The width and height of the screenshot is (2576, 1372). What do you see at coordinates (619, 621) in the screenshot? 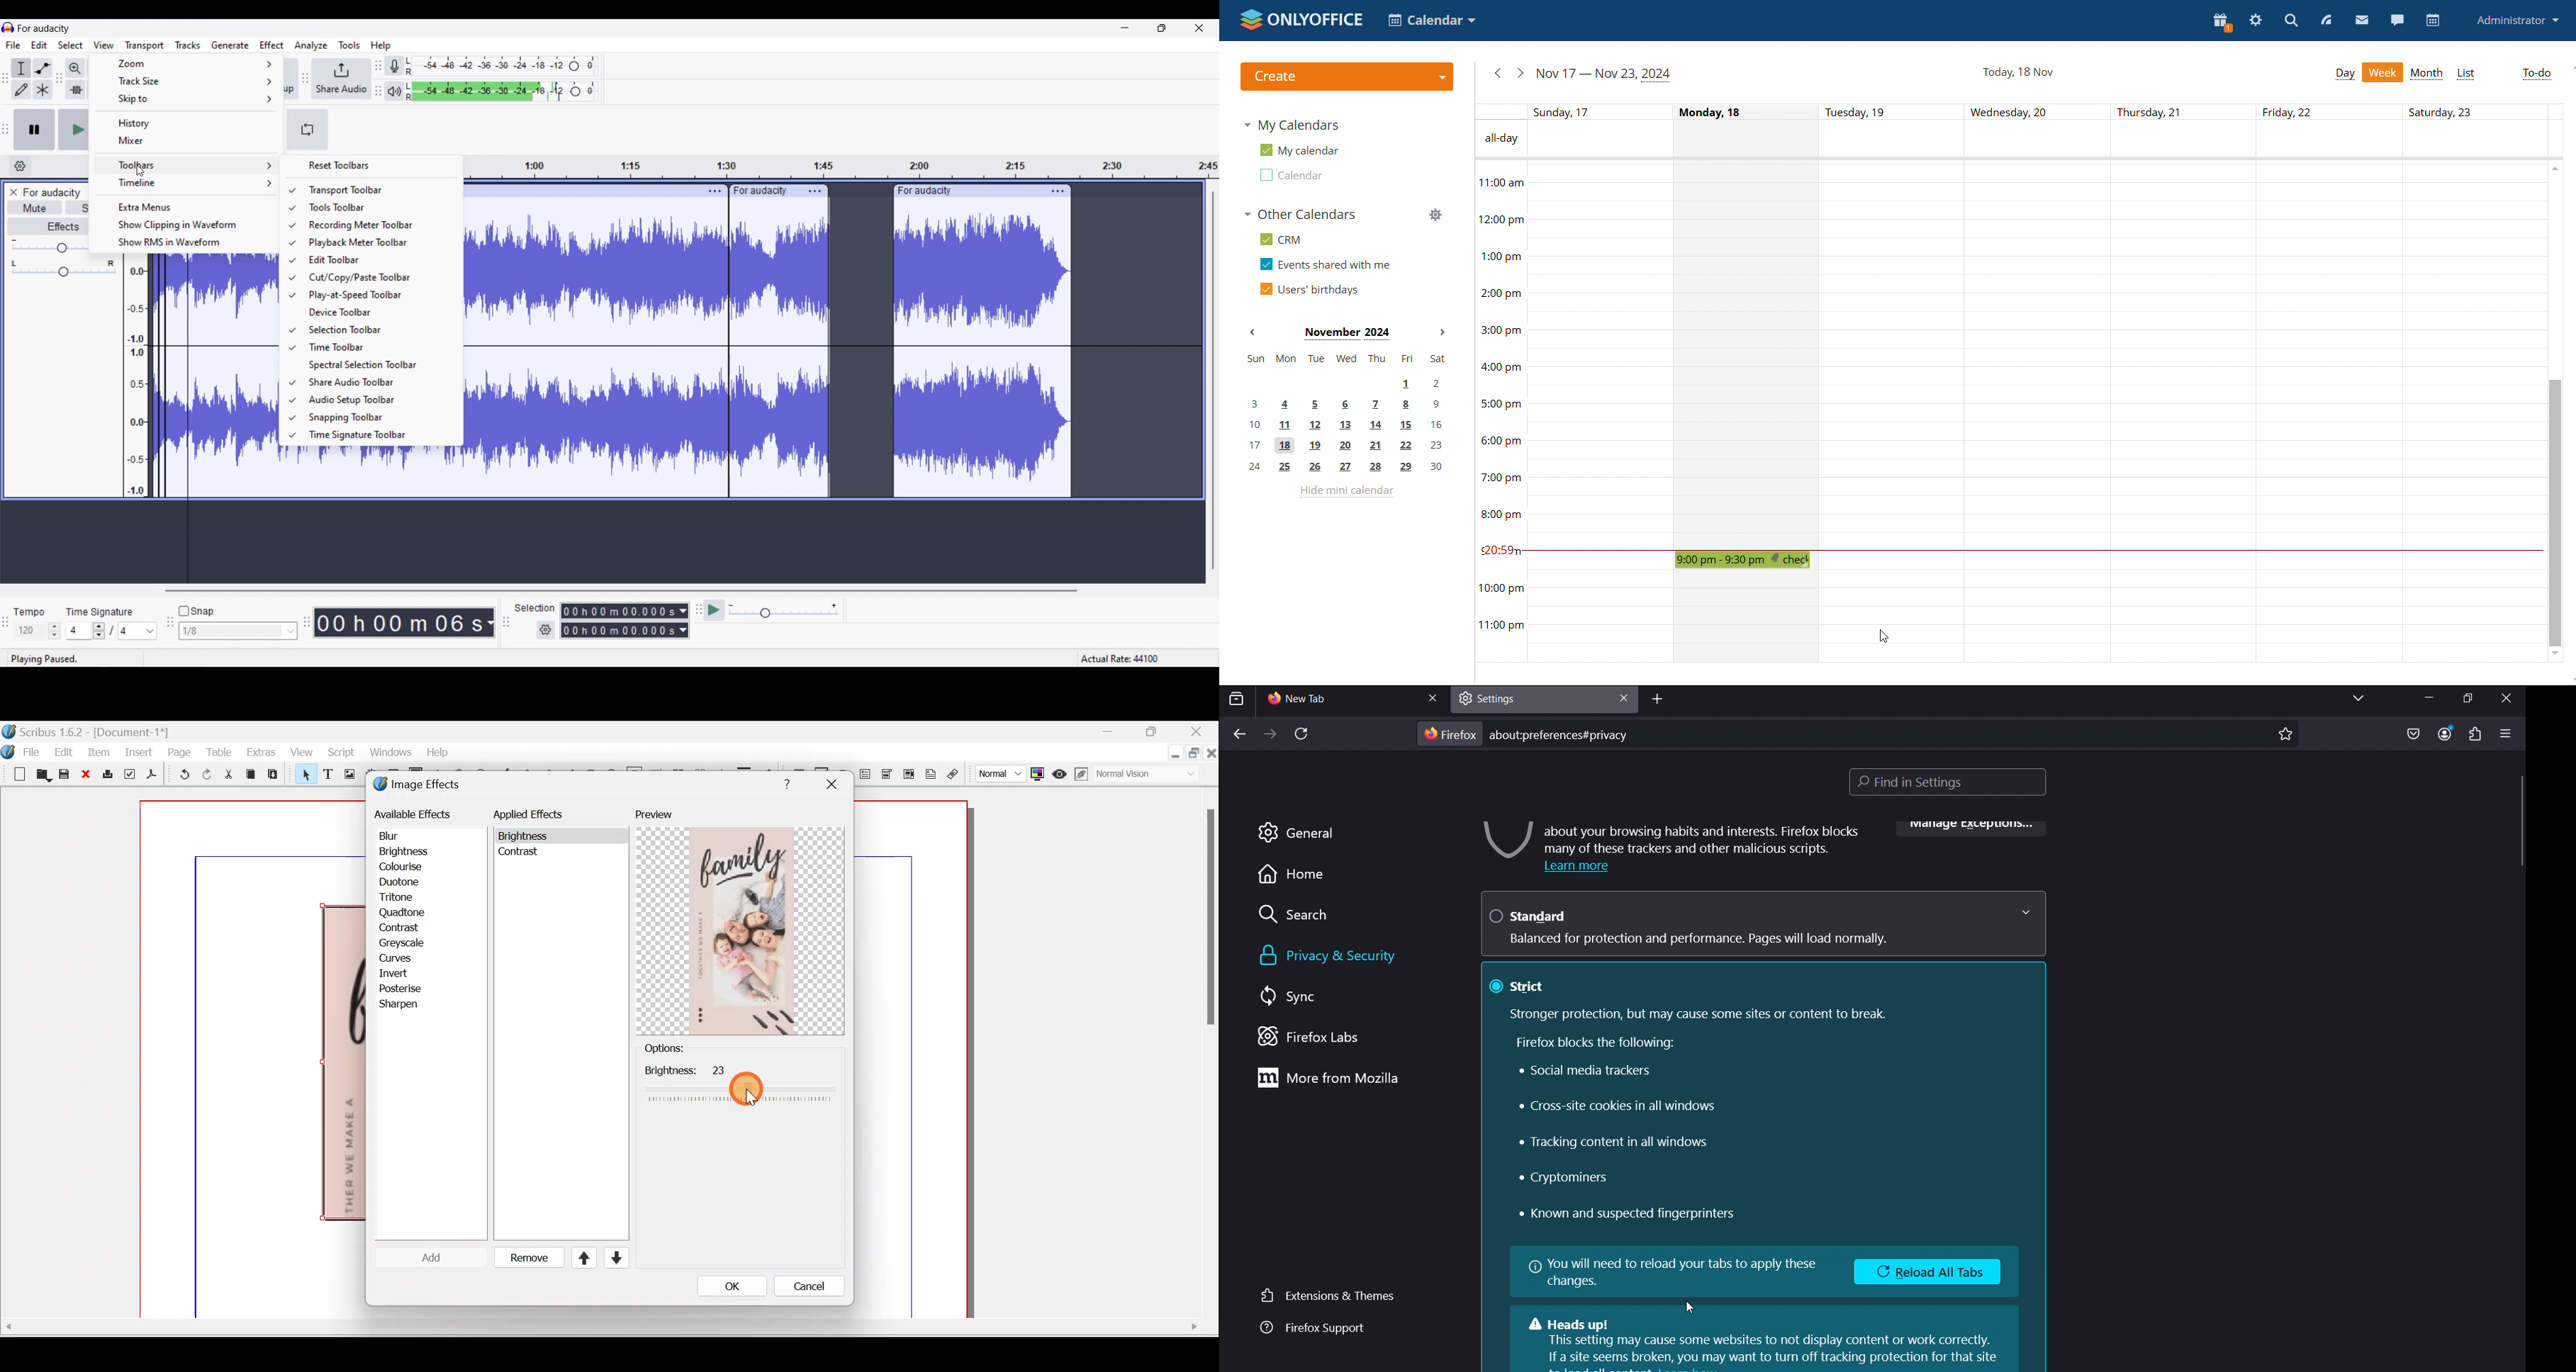
I see `Selection duration` at bounding box center [619, 621].